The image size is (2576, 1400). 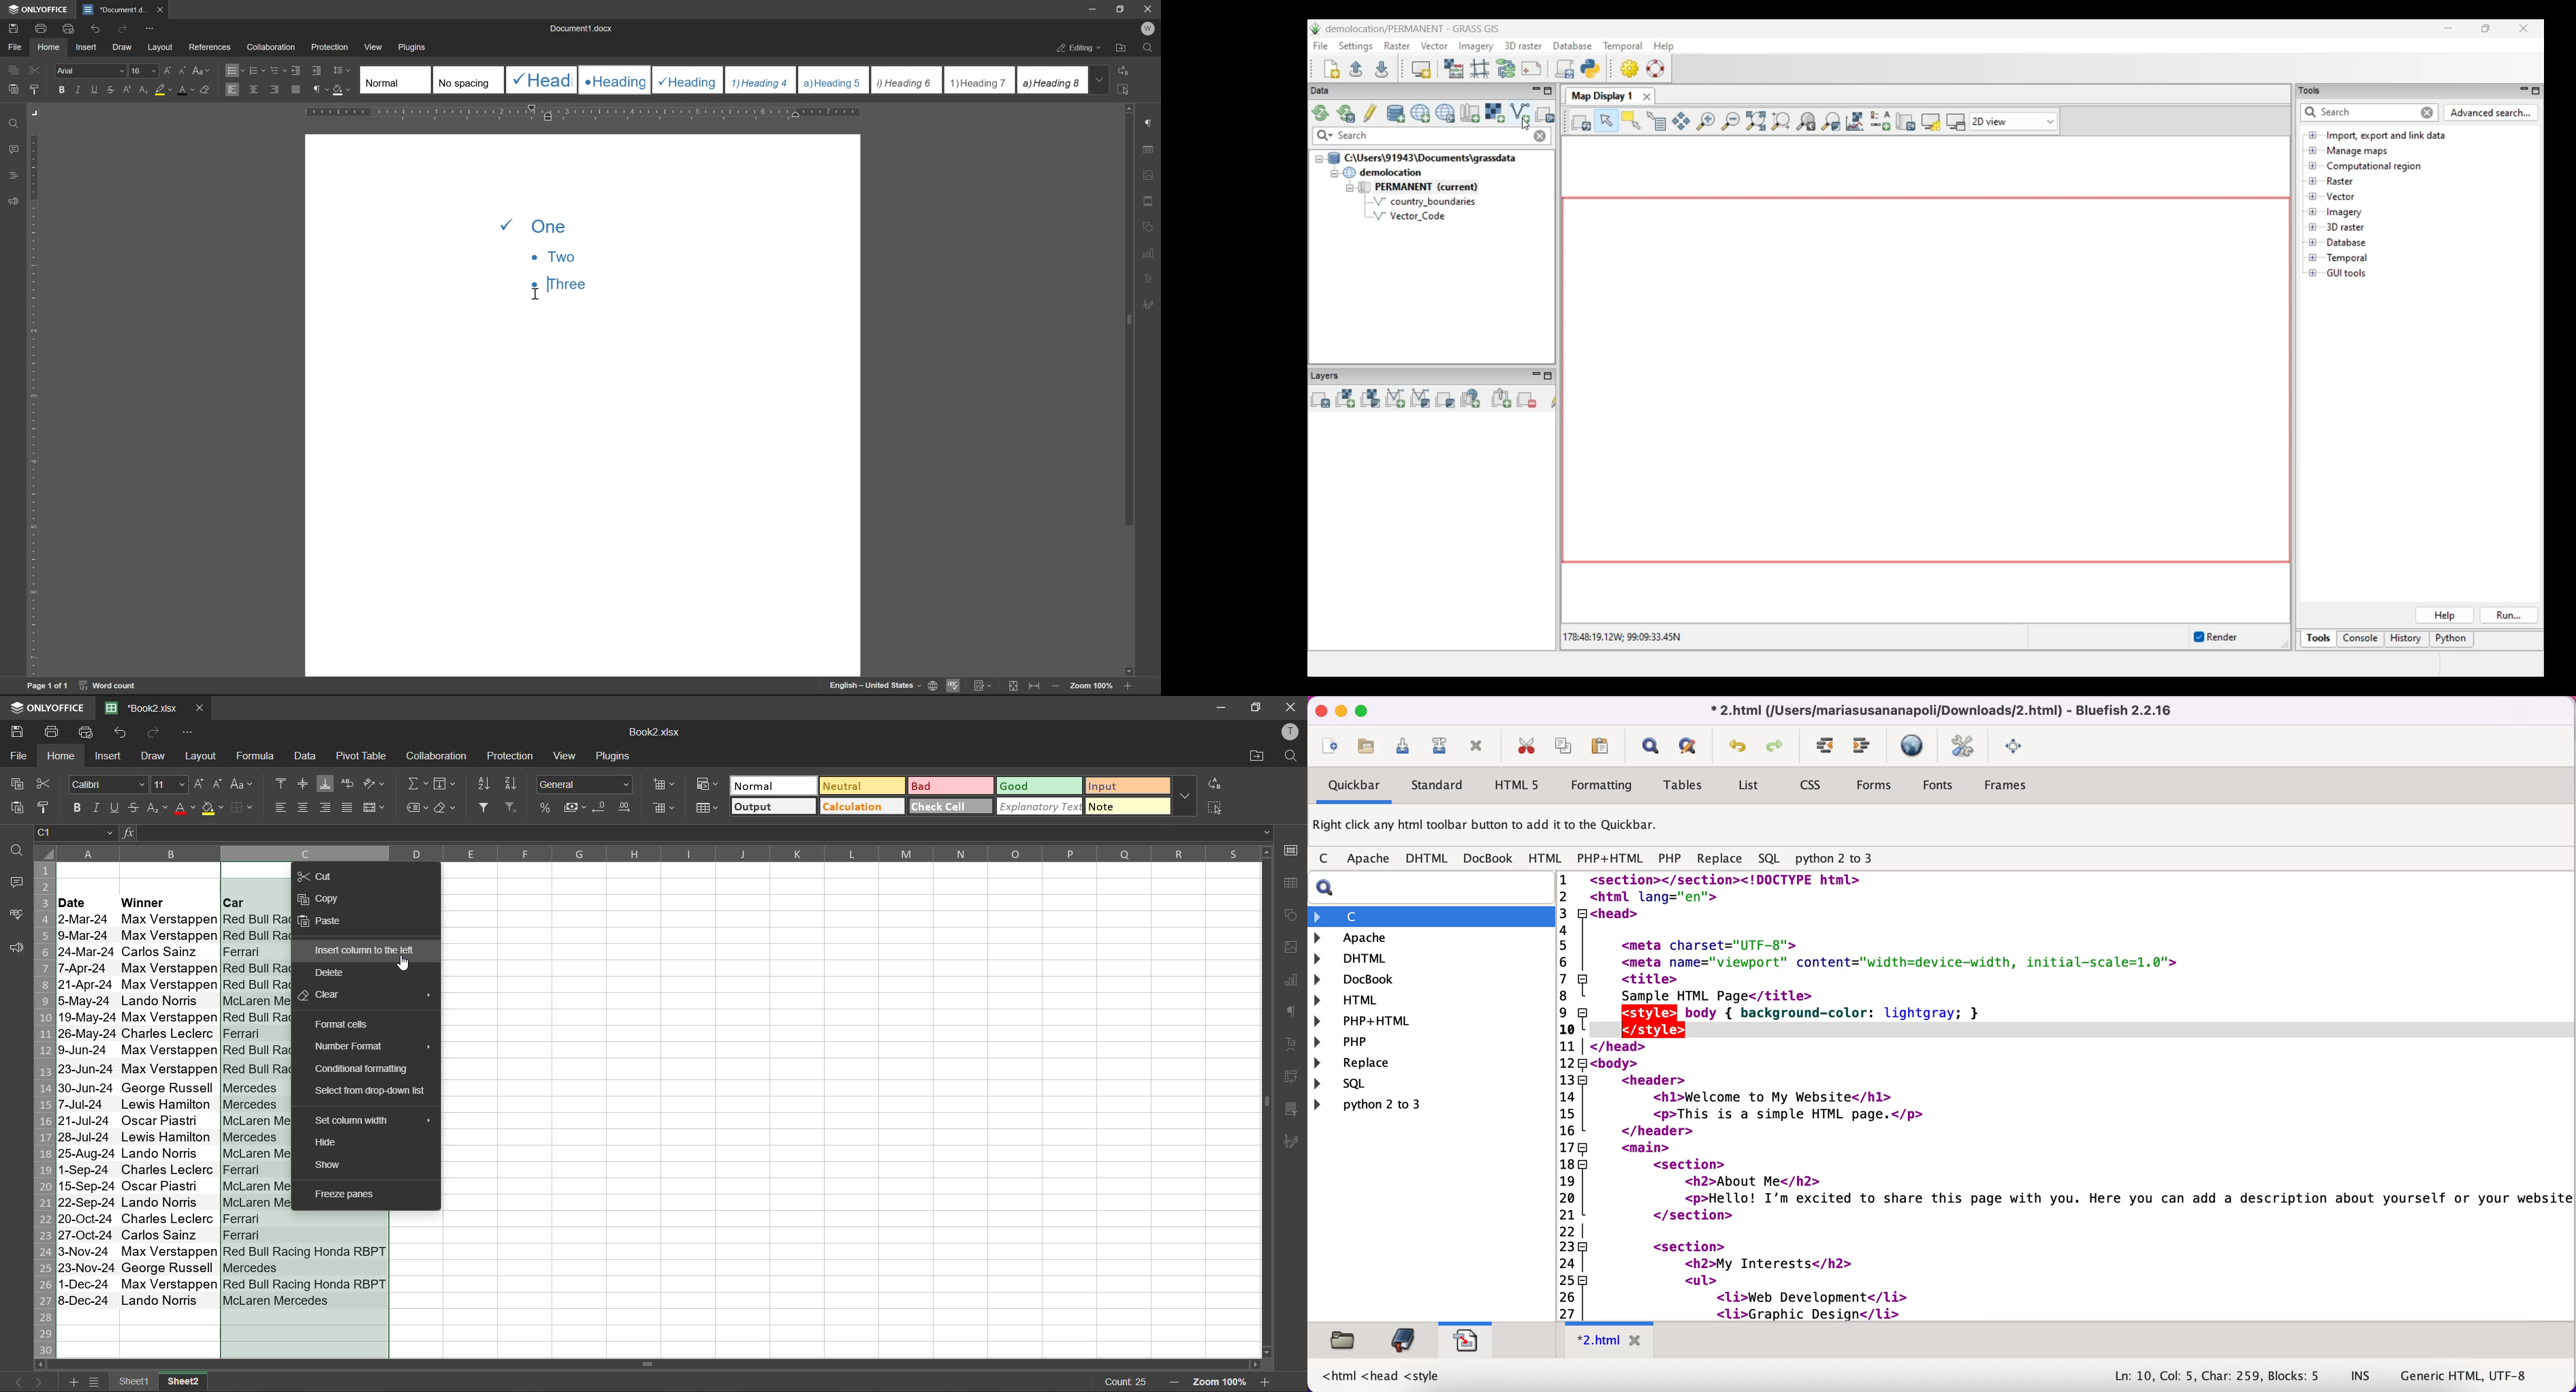 What do you see at coordinates (44, 27) in the screenshot?
I see `print` at bounding box center [44, 27].